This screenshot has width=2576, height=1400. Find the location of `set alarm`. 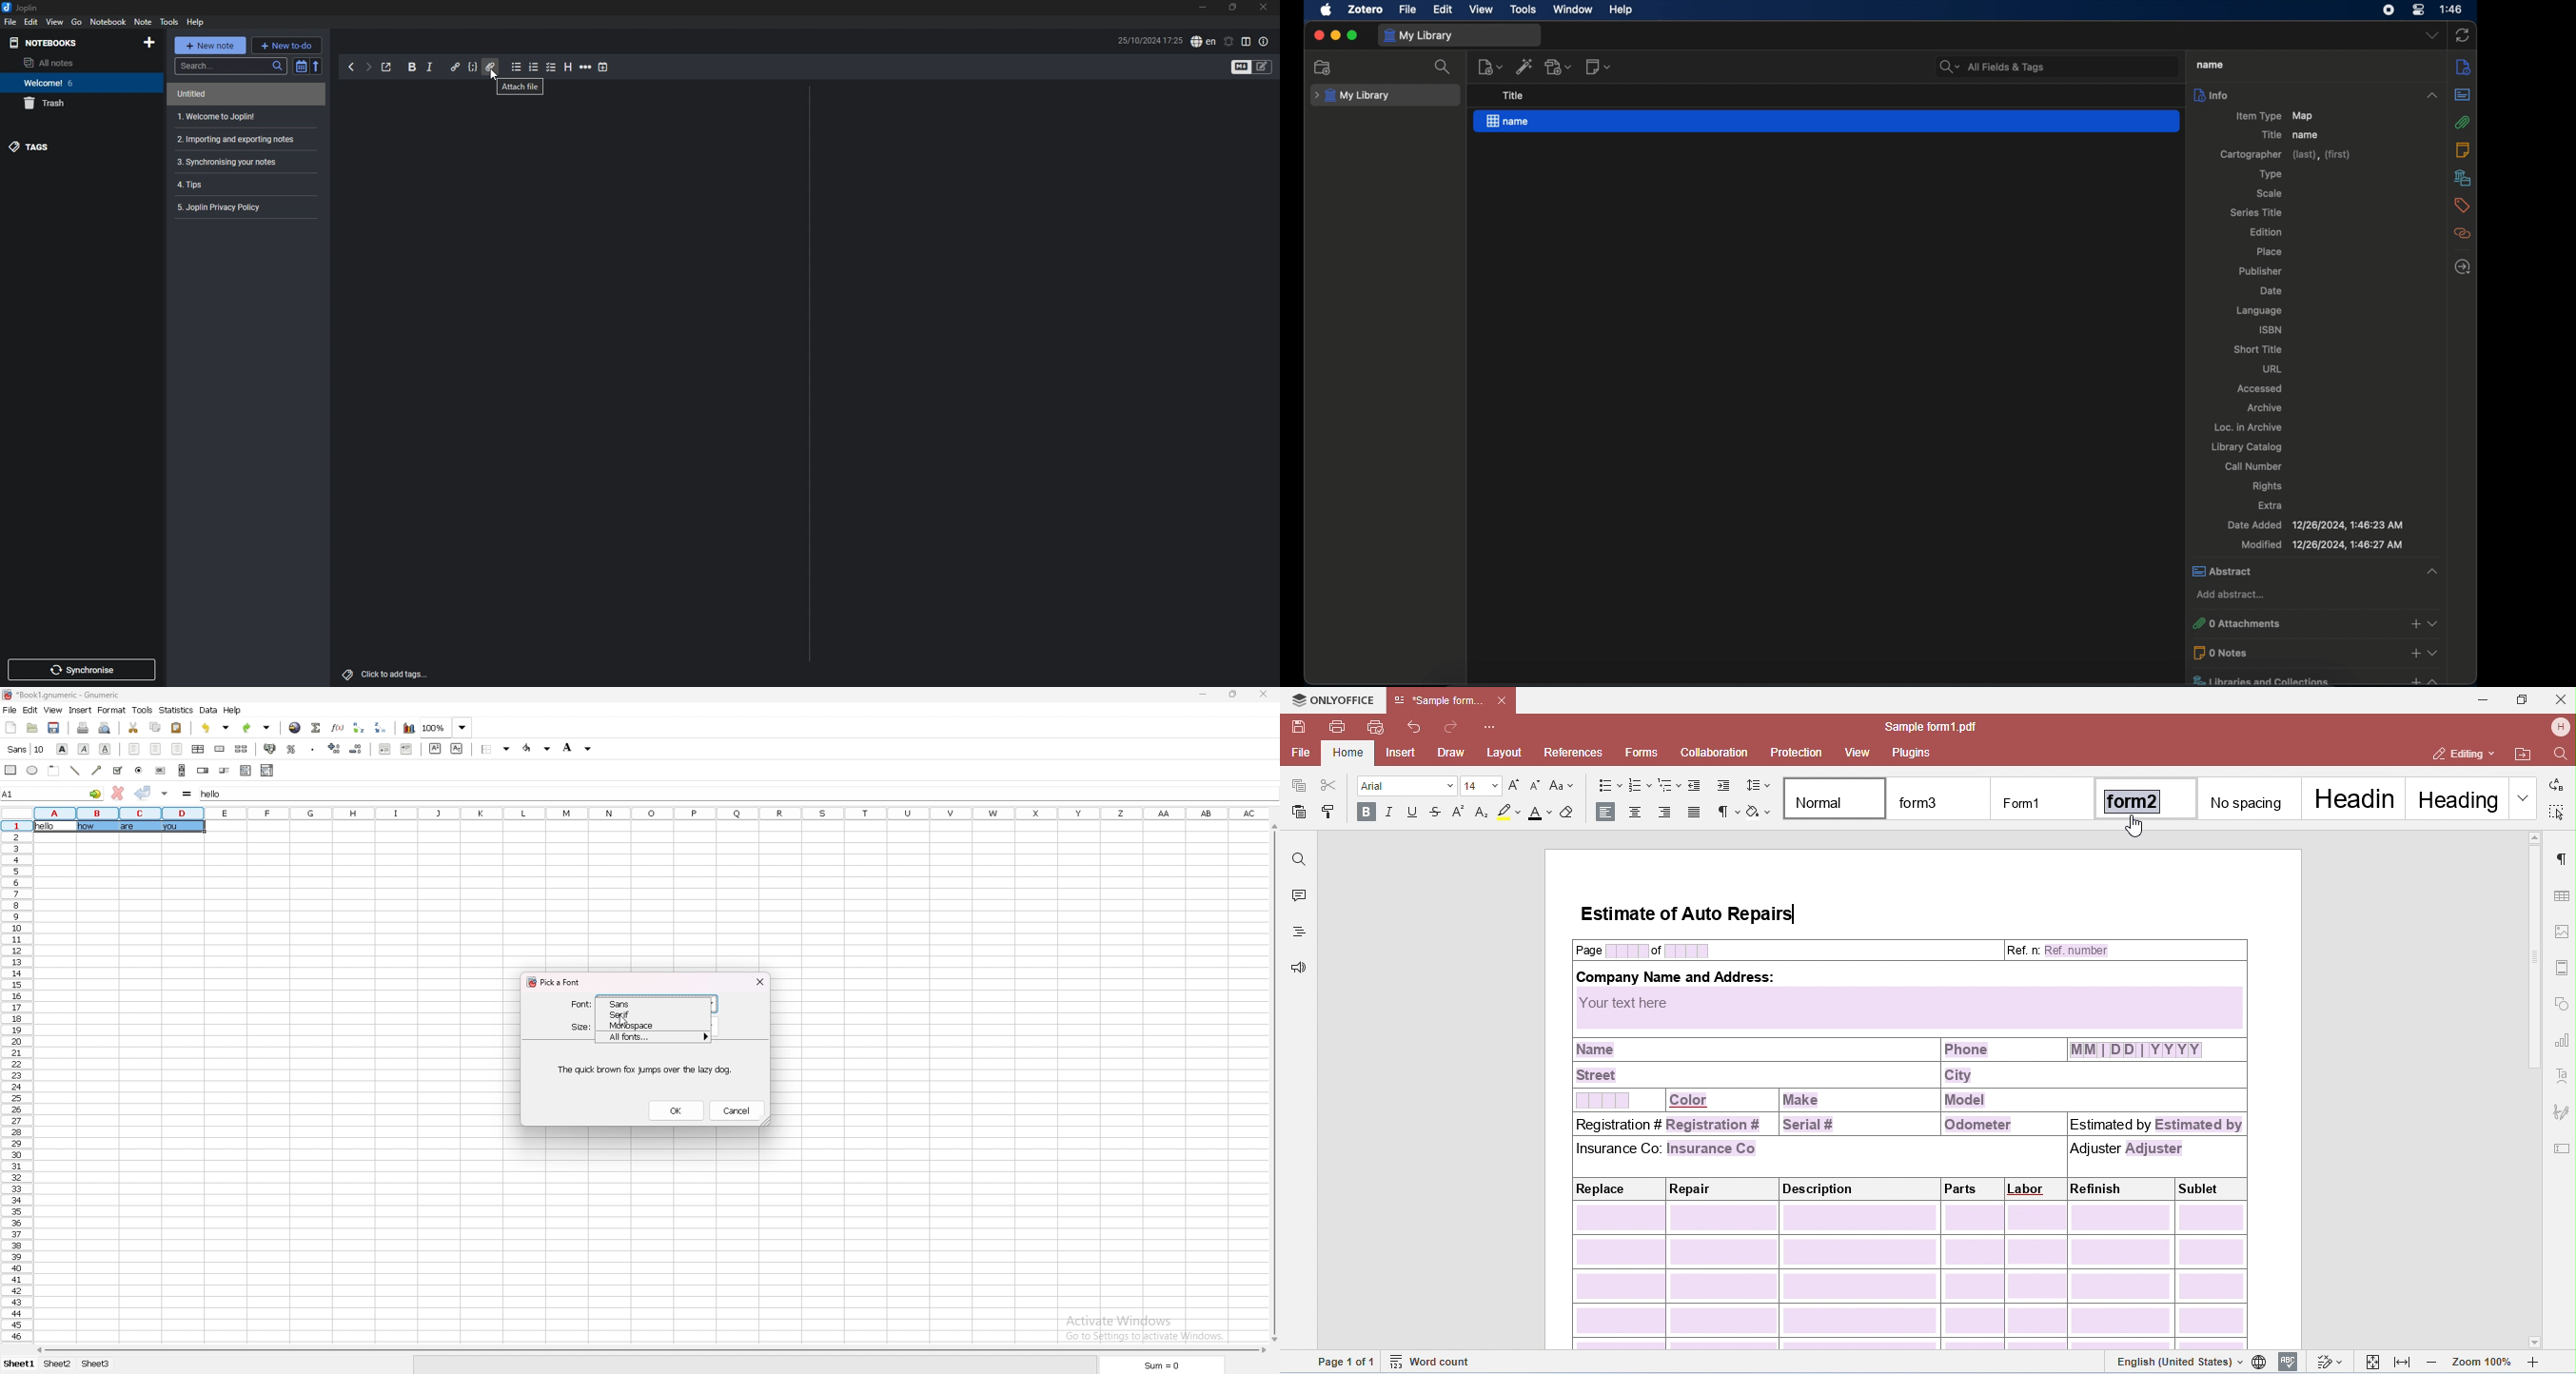

set alarm is located at coordinates (1230, 42).